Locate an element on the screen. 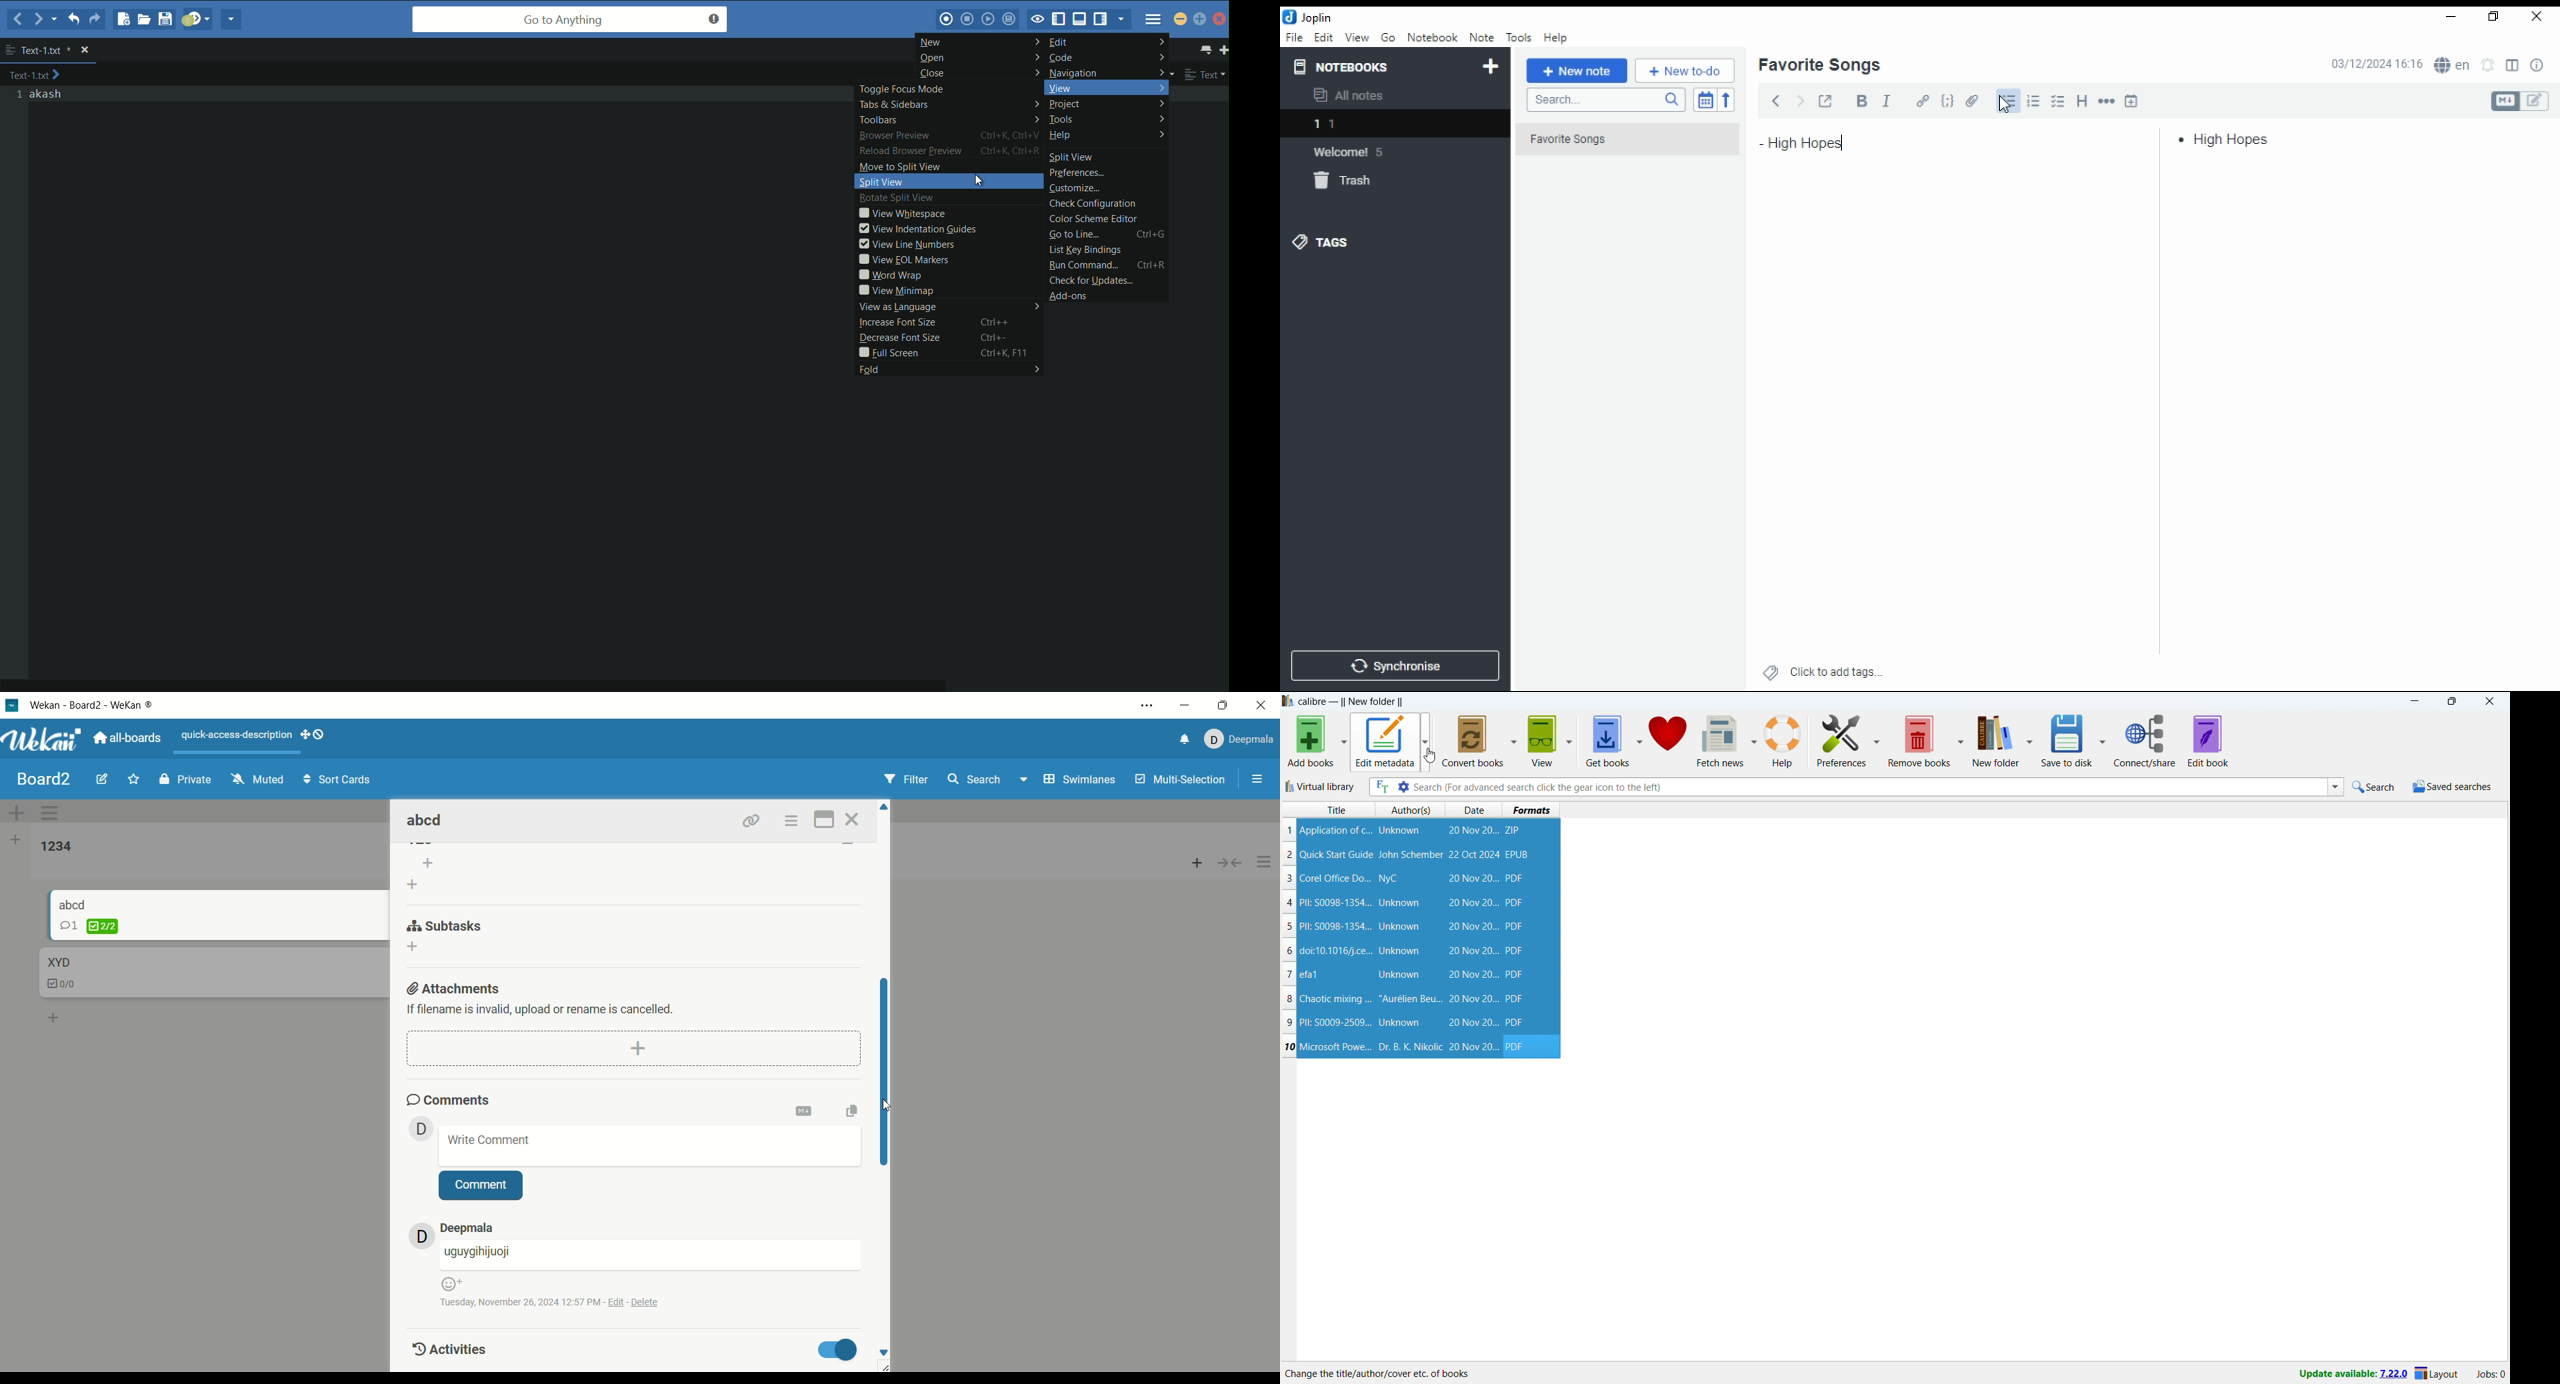  search all text is located at coordinates (1382, 787).